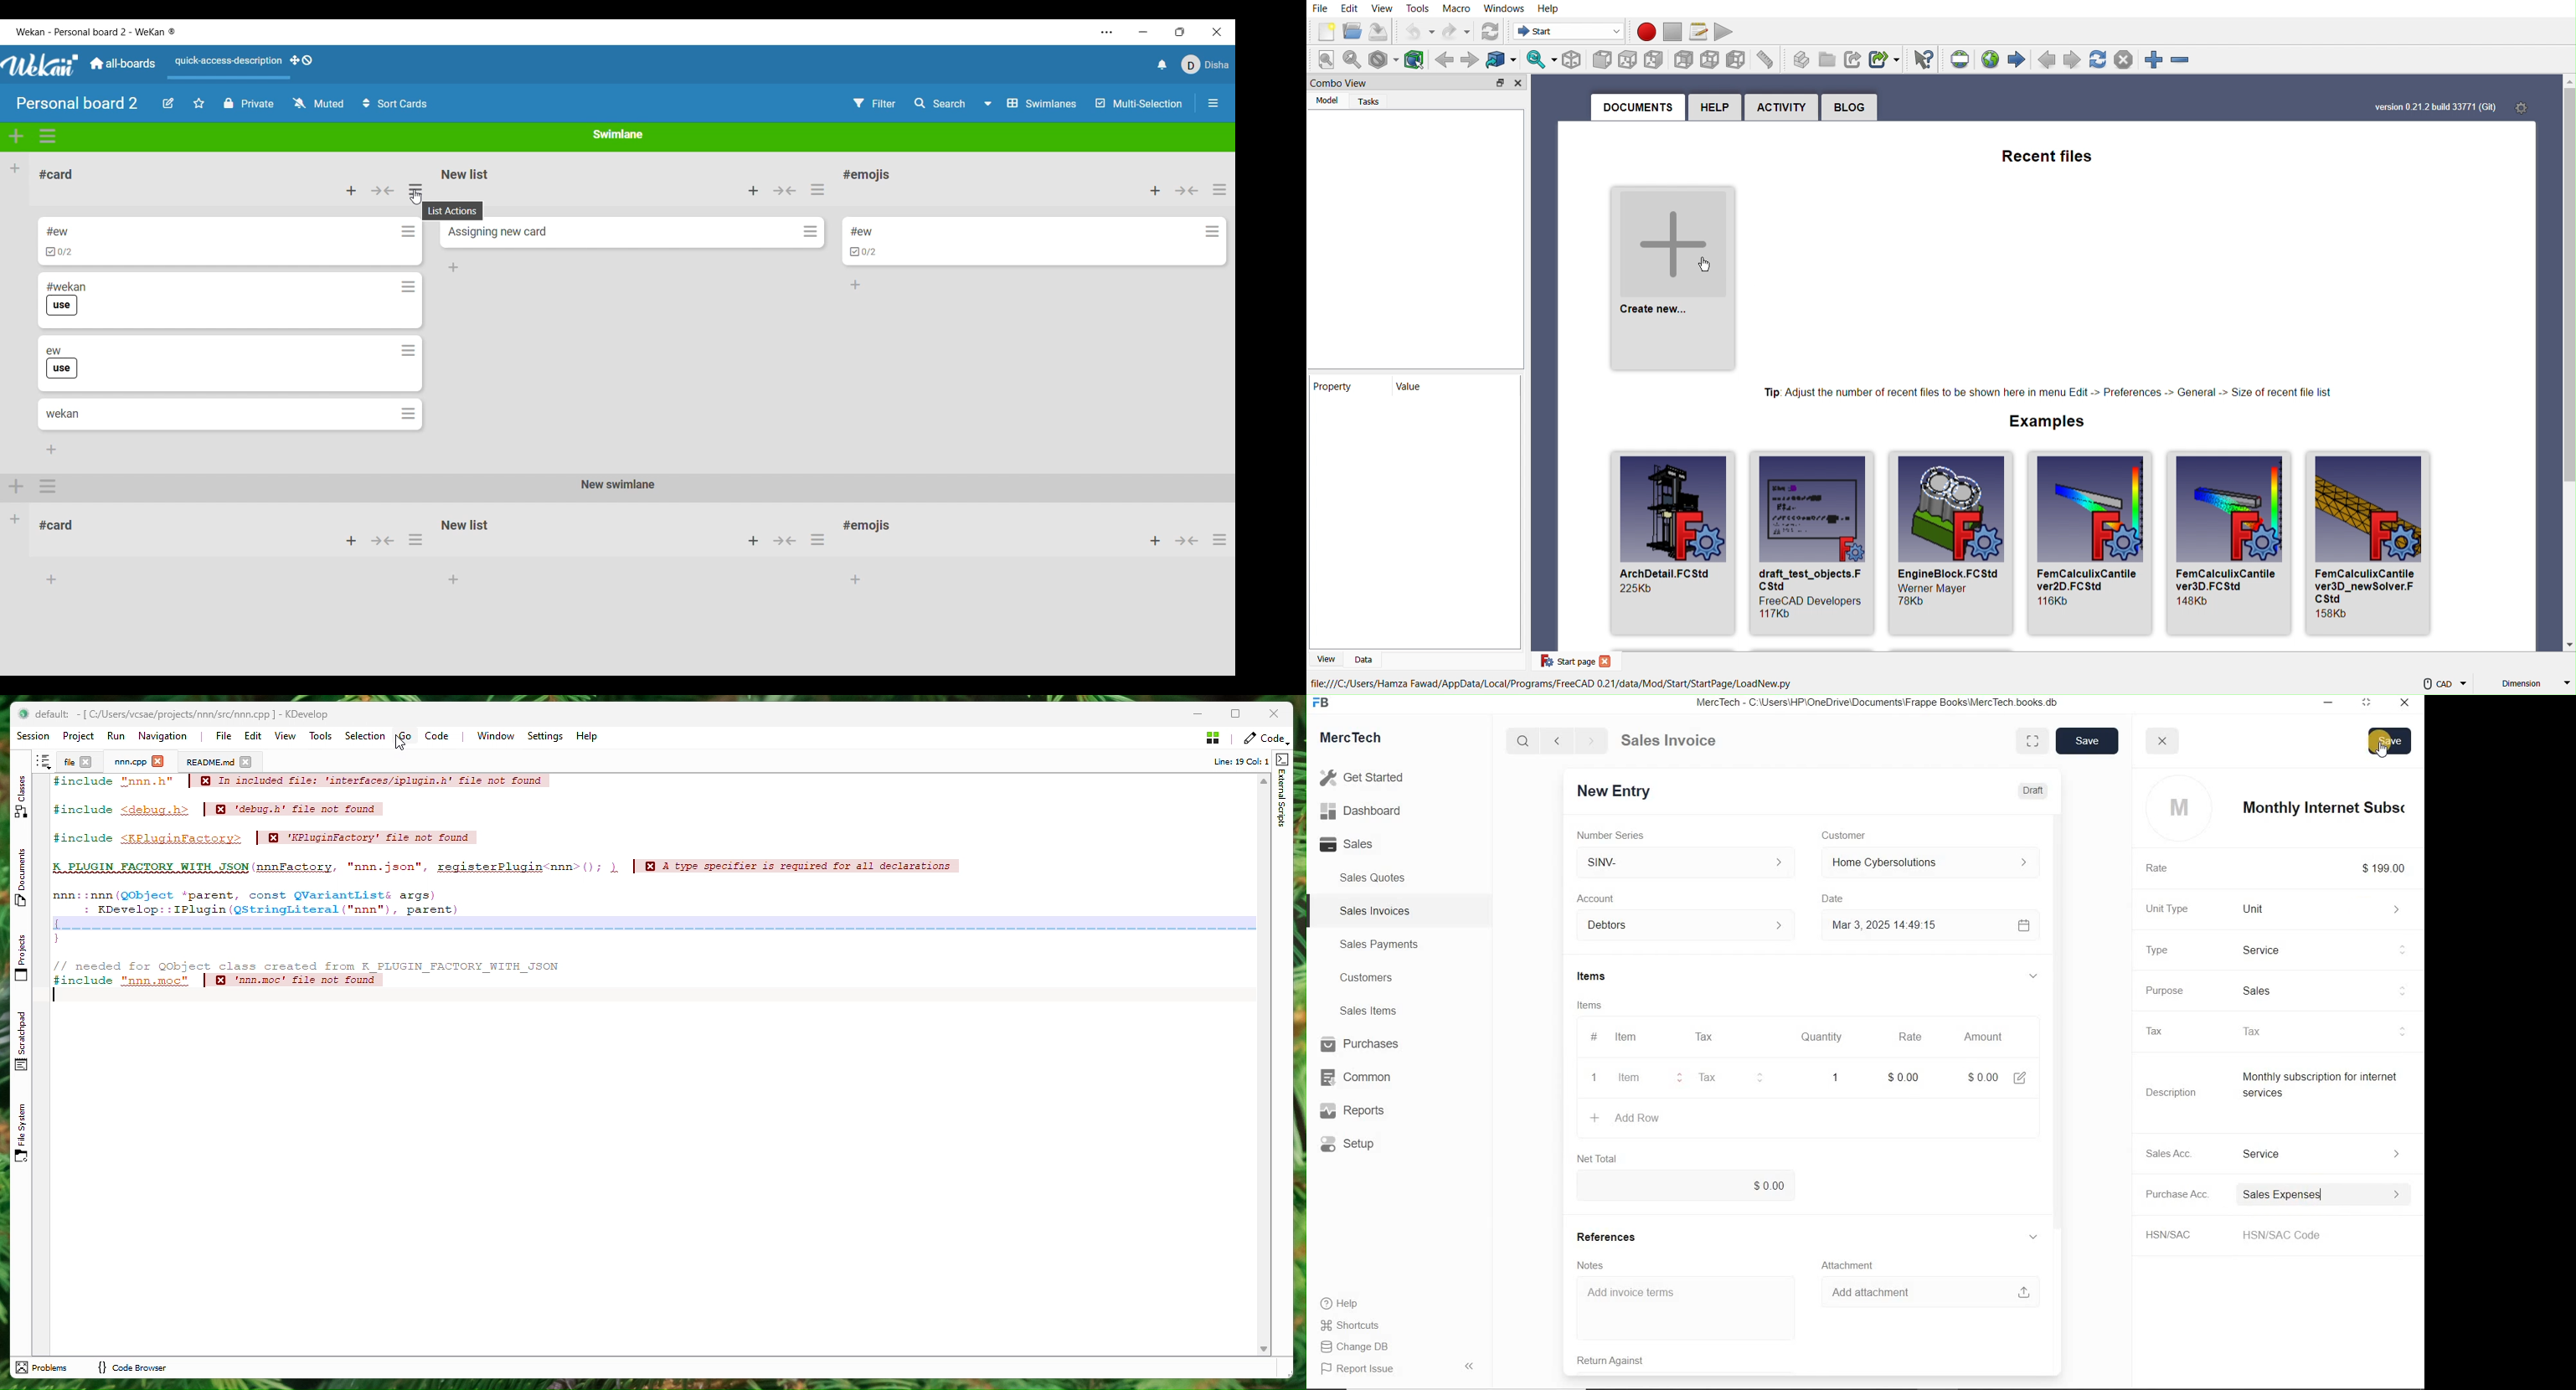 This screenshot has height=1400, width=2576. Describe the element at coordinates (2156, 950) in the screenshot. I see `Type` at that location.